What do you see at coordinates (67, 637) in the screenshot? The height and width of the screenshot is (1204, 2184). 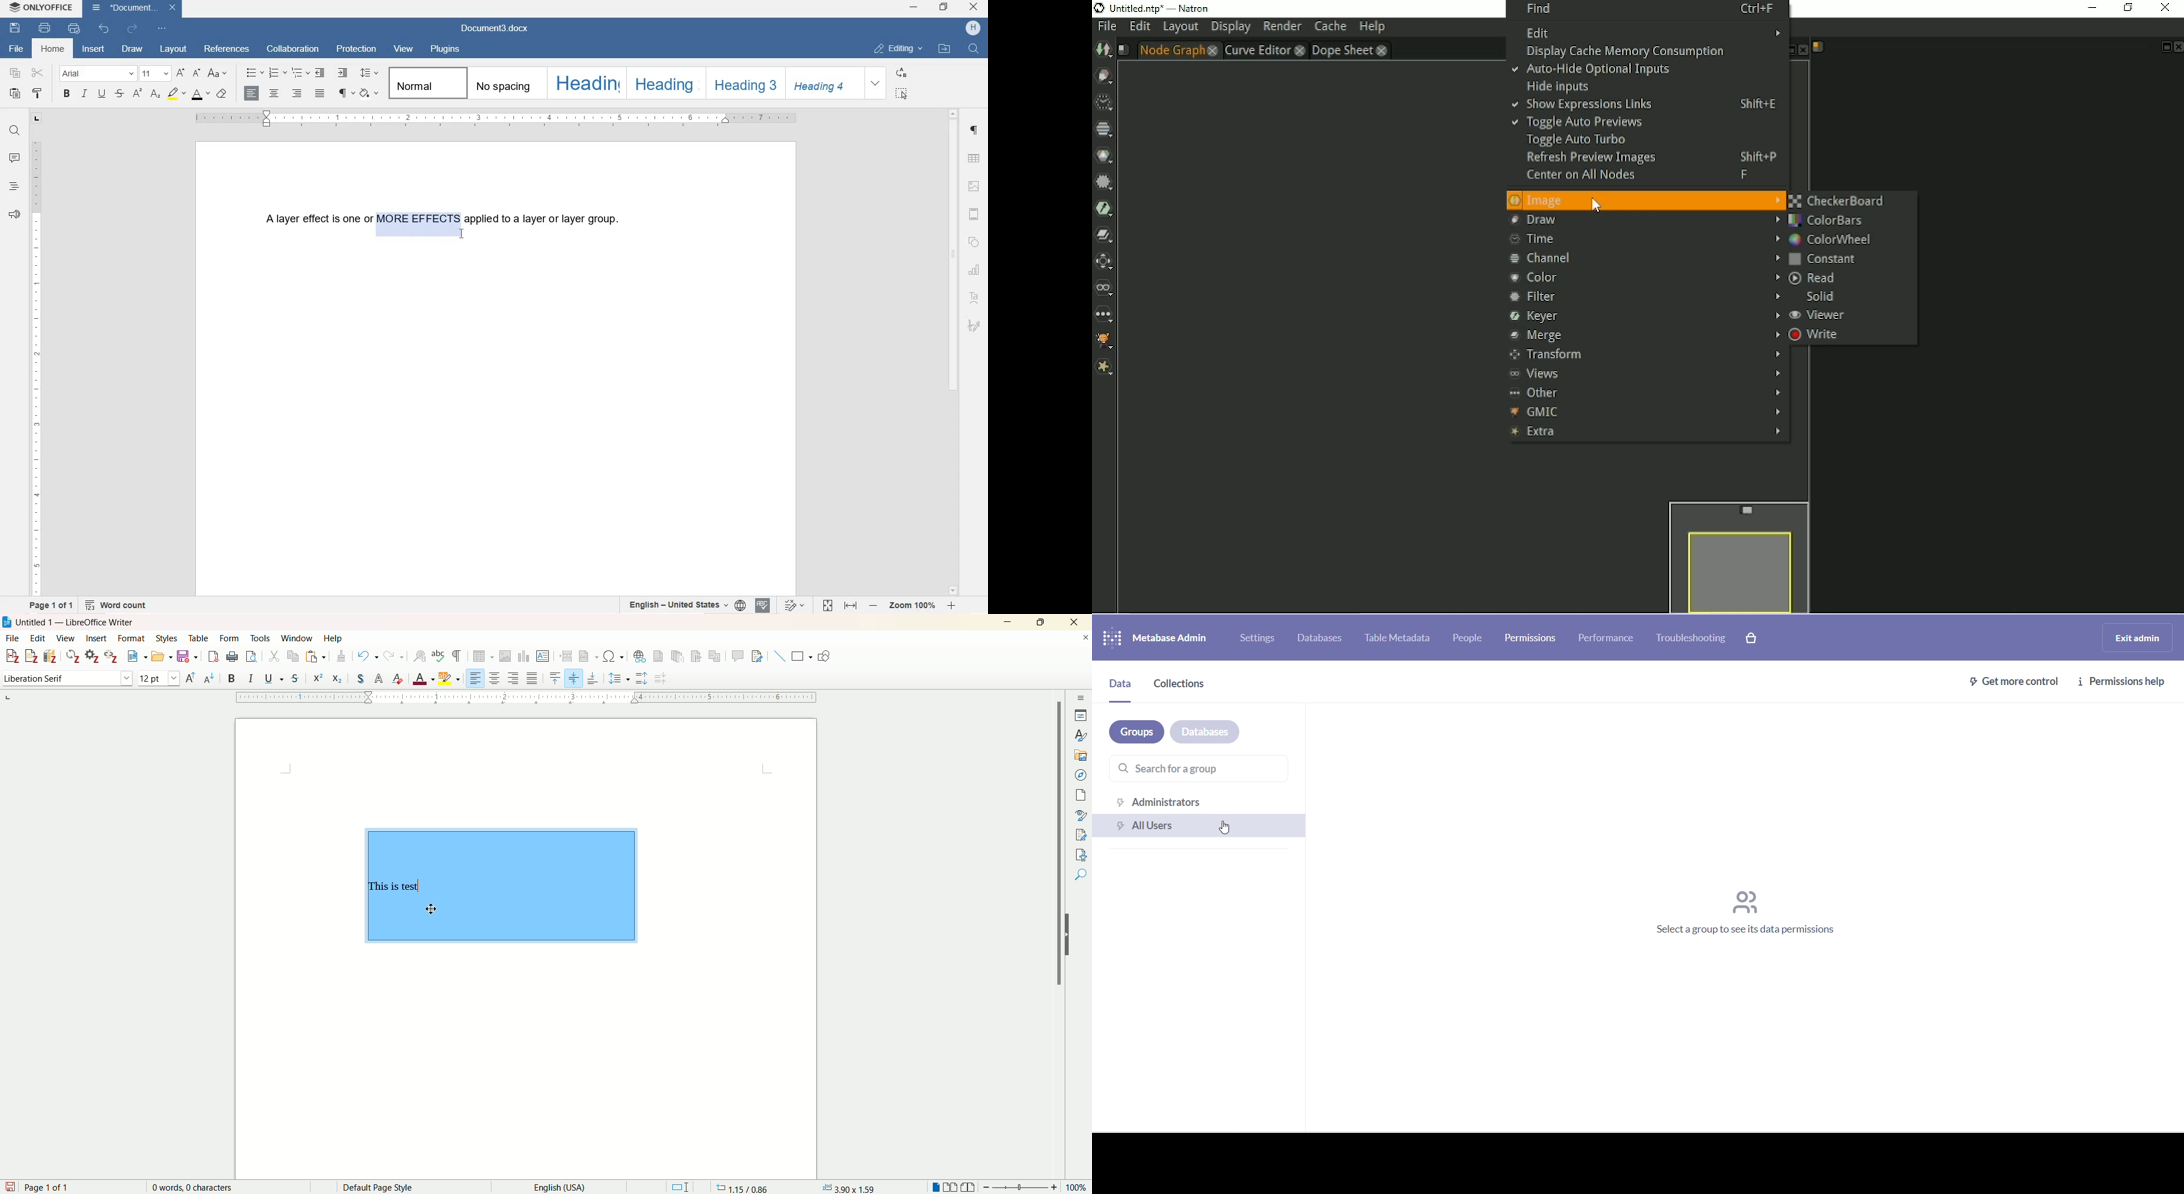 I see `view` at bounding box center [67, 637].